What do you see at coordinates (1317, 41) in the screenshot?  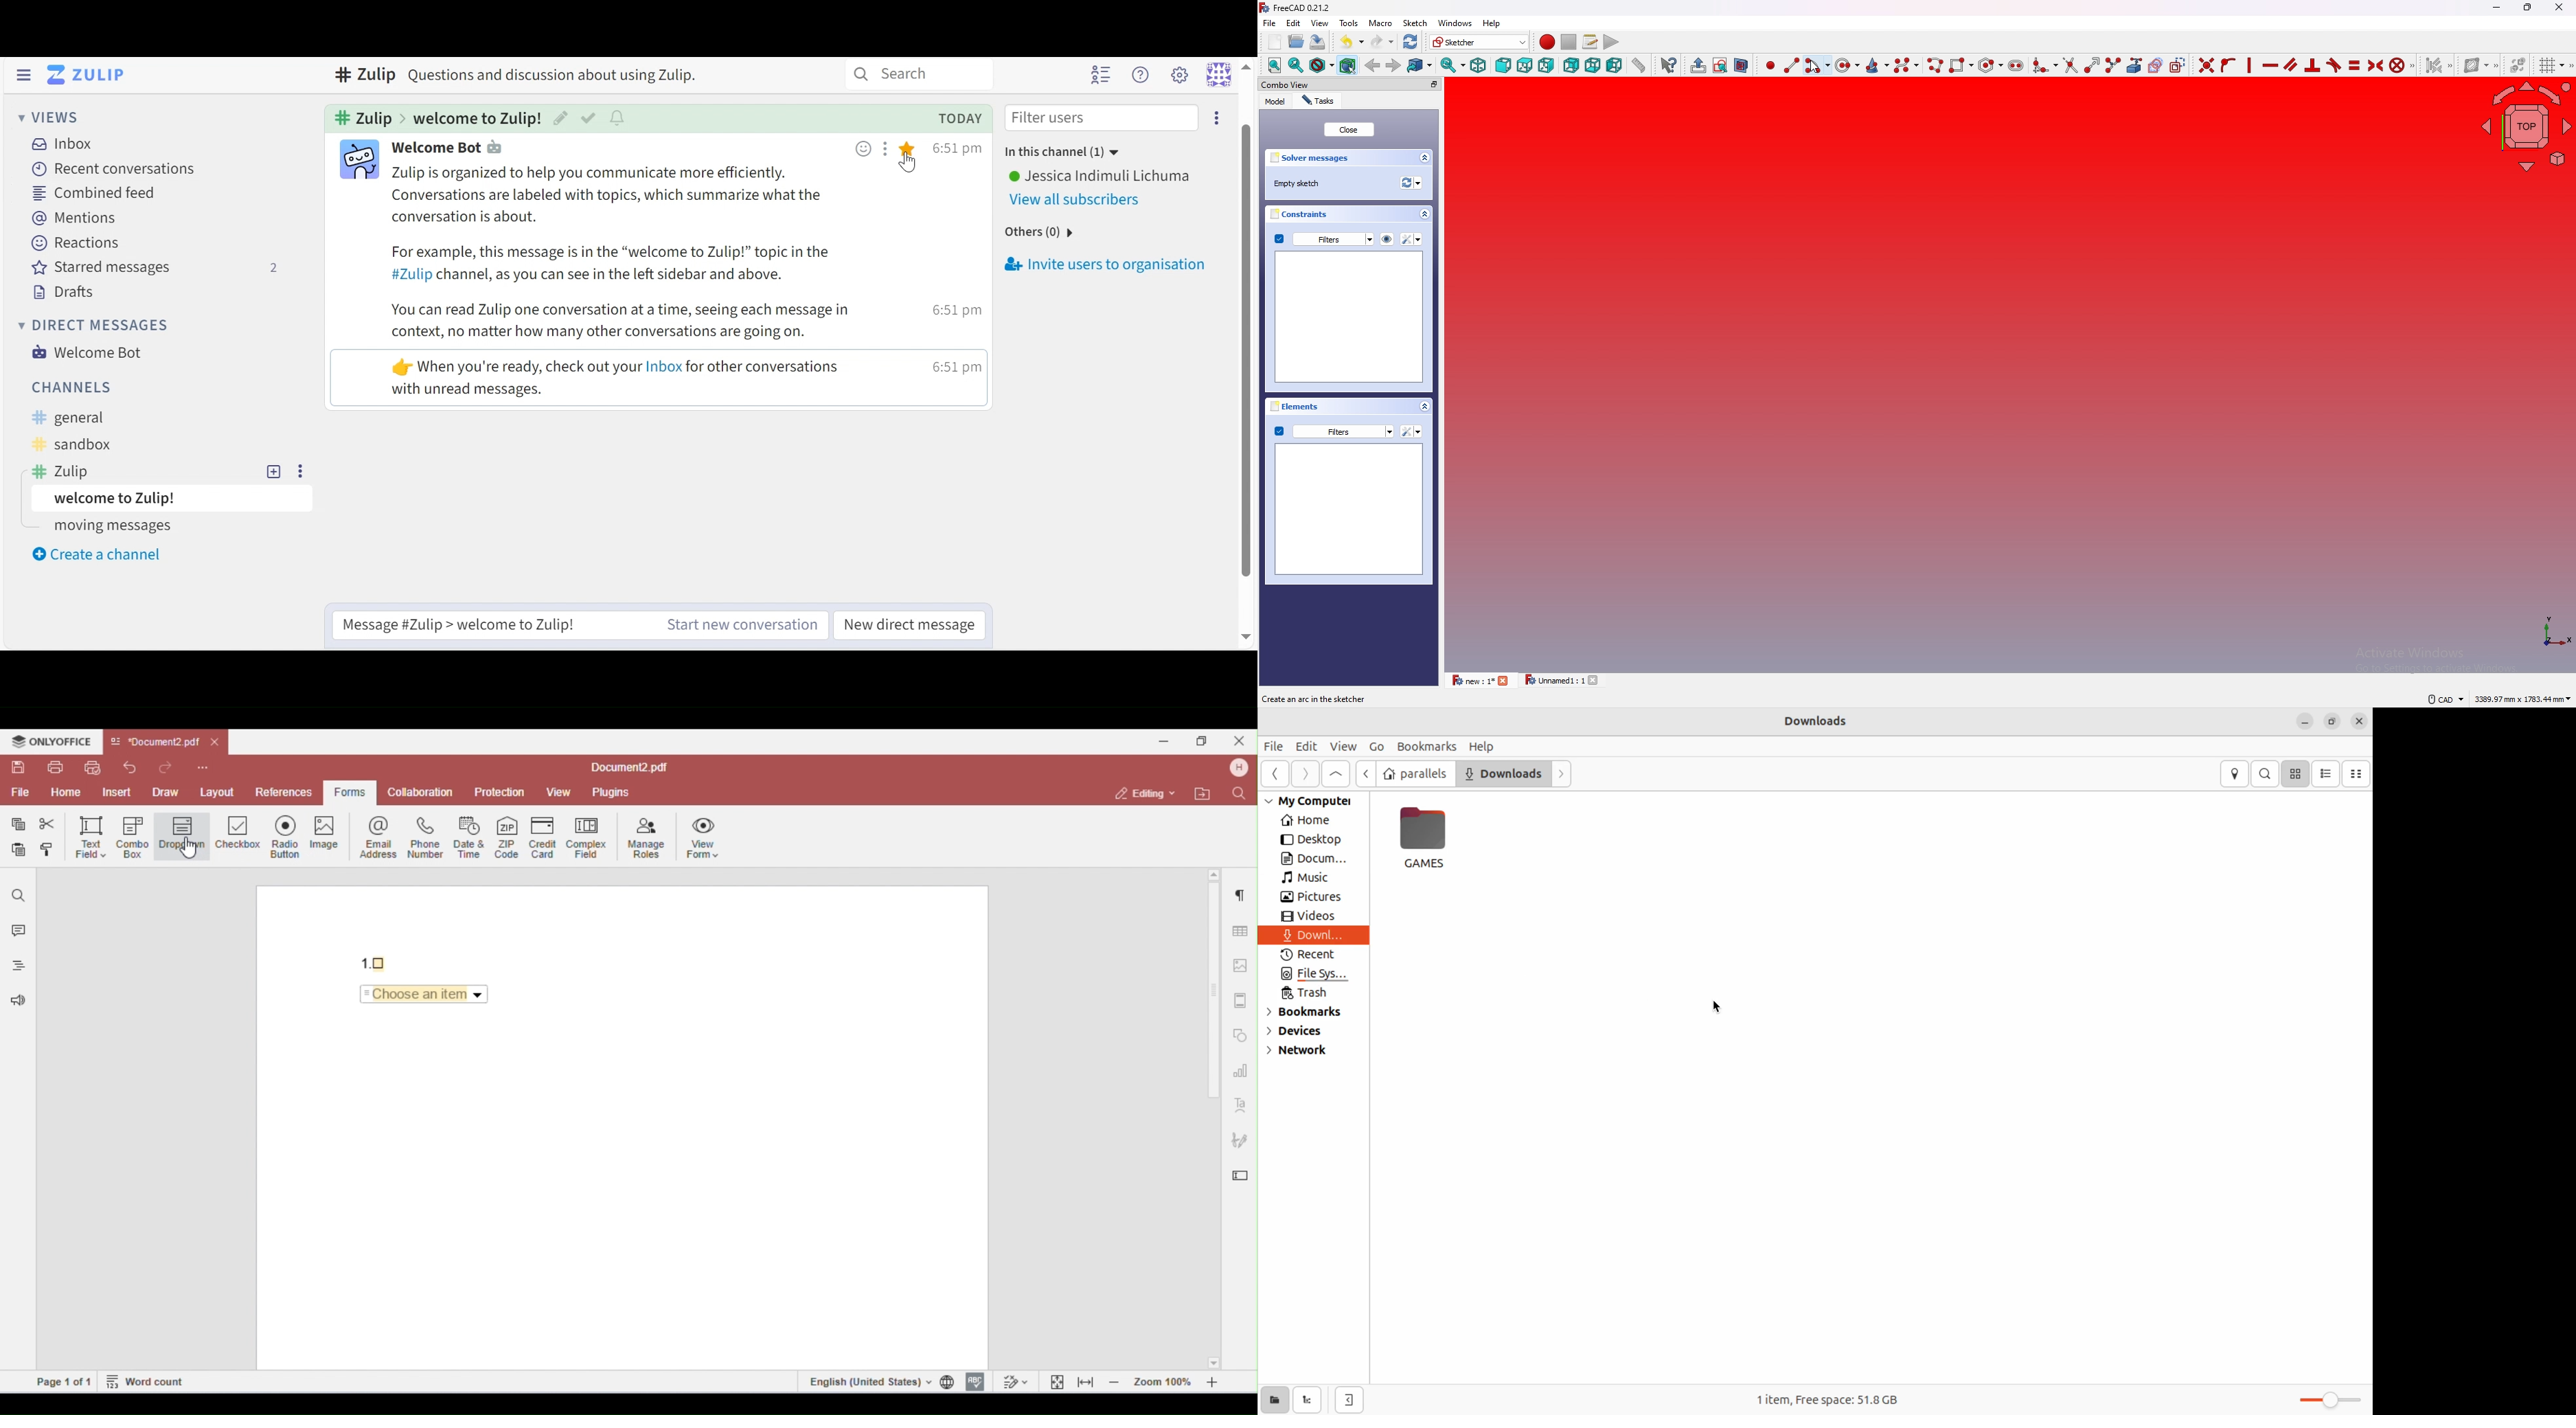 I see `save` at bounding box center [1317, 41].